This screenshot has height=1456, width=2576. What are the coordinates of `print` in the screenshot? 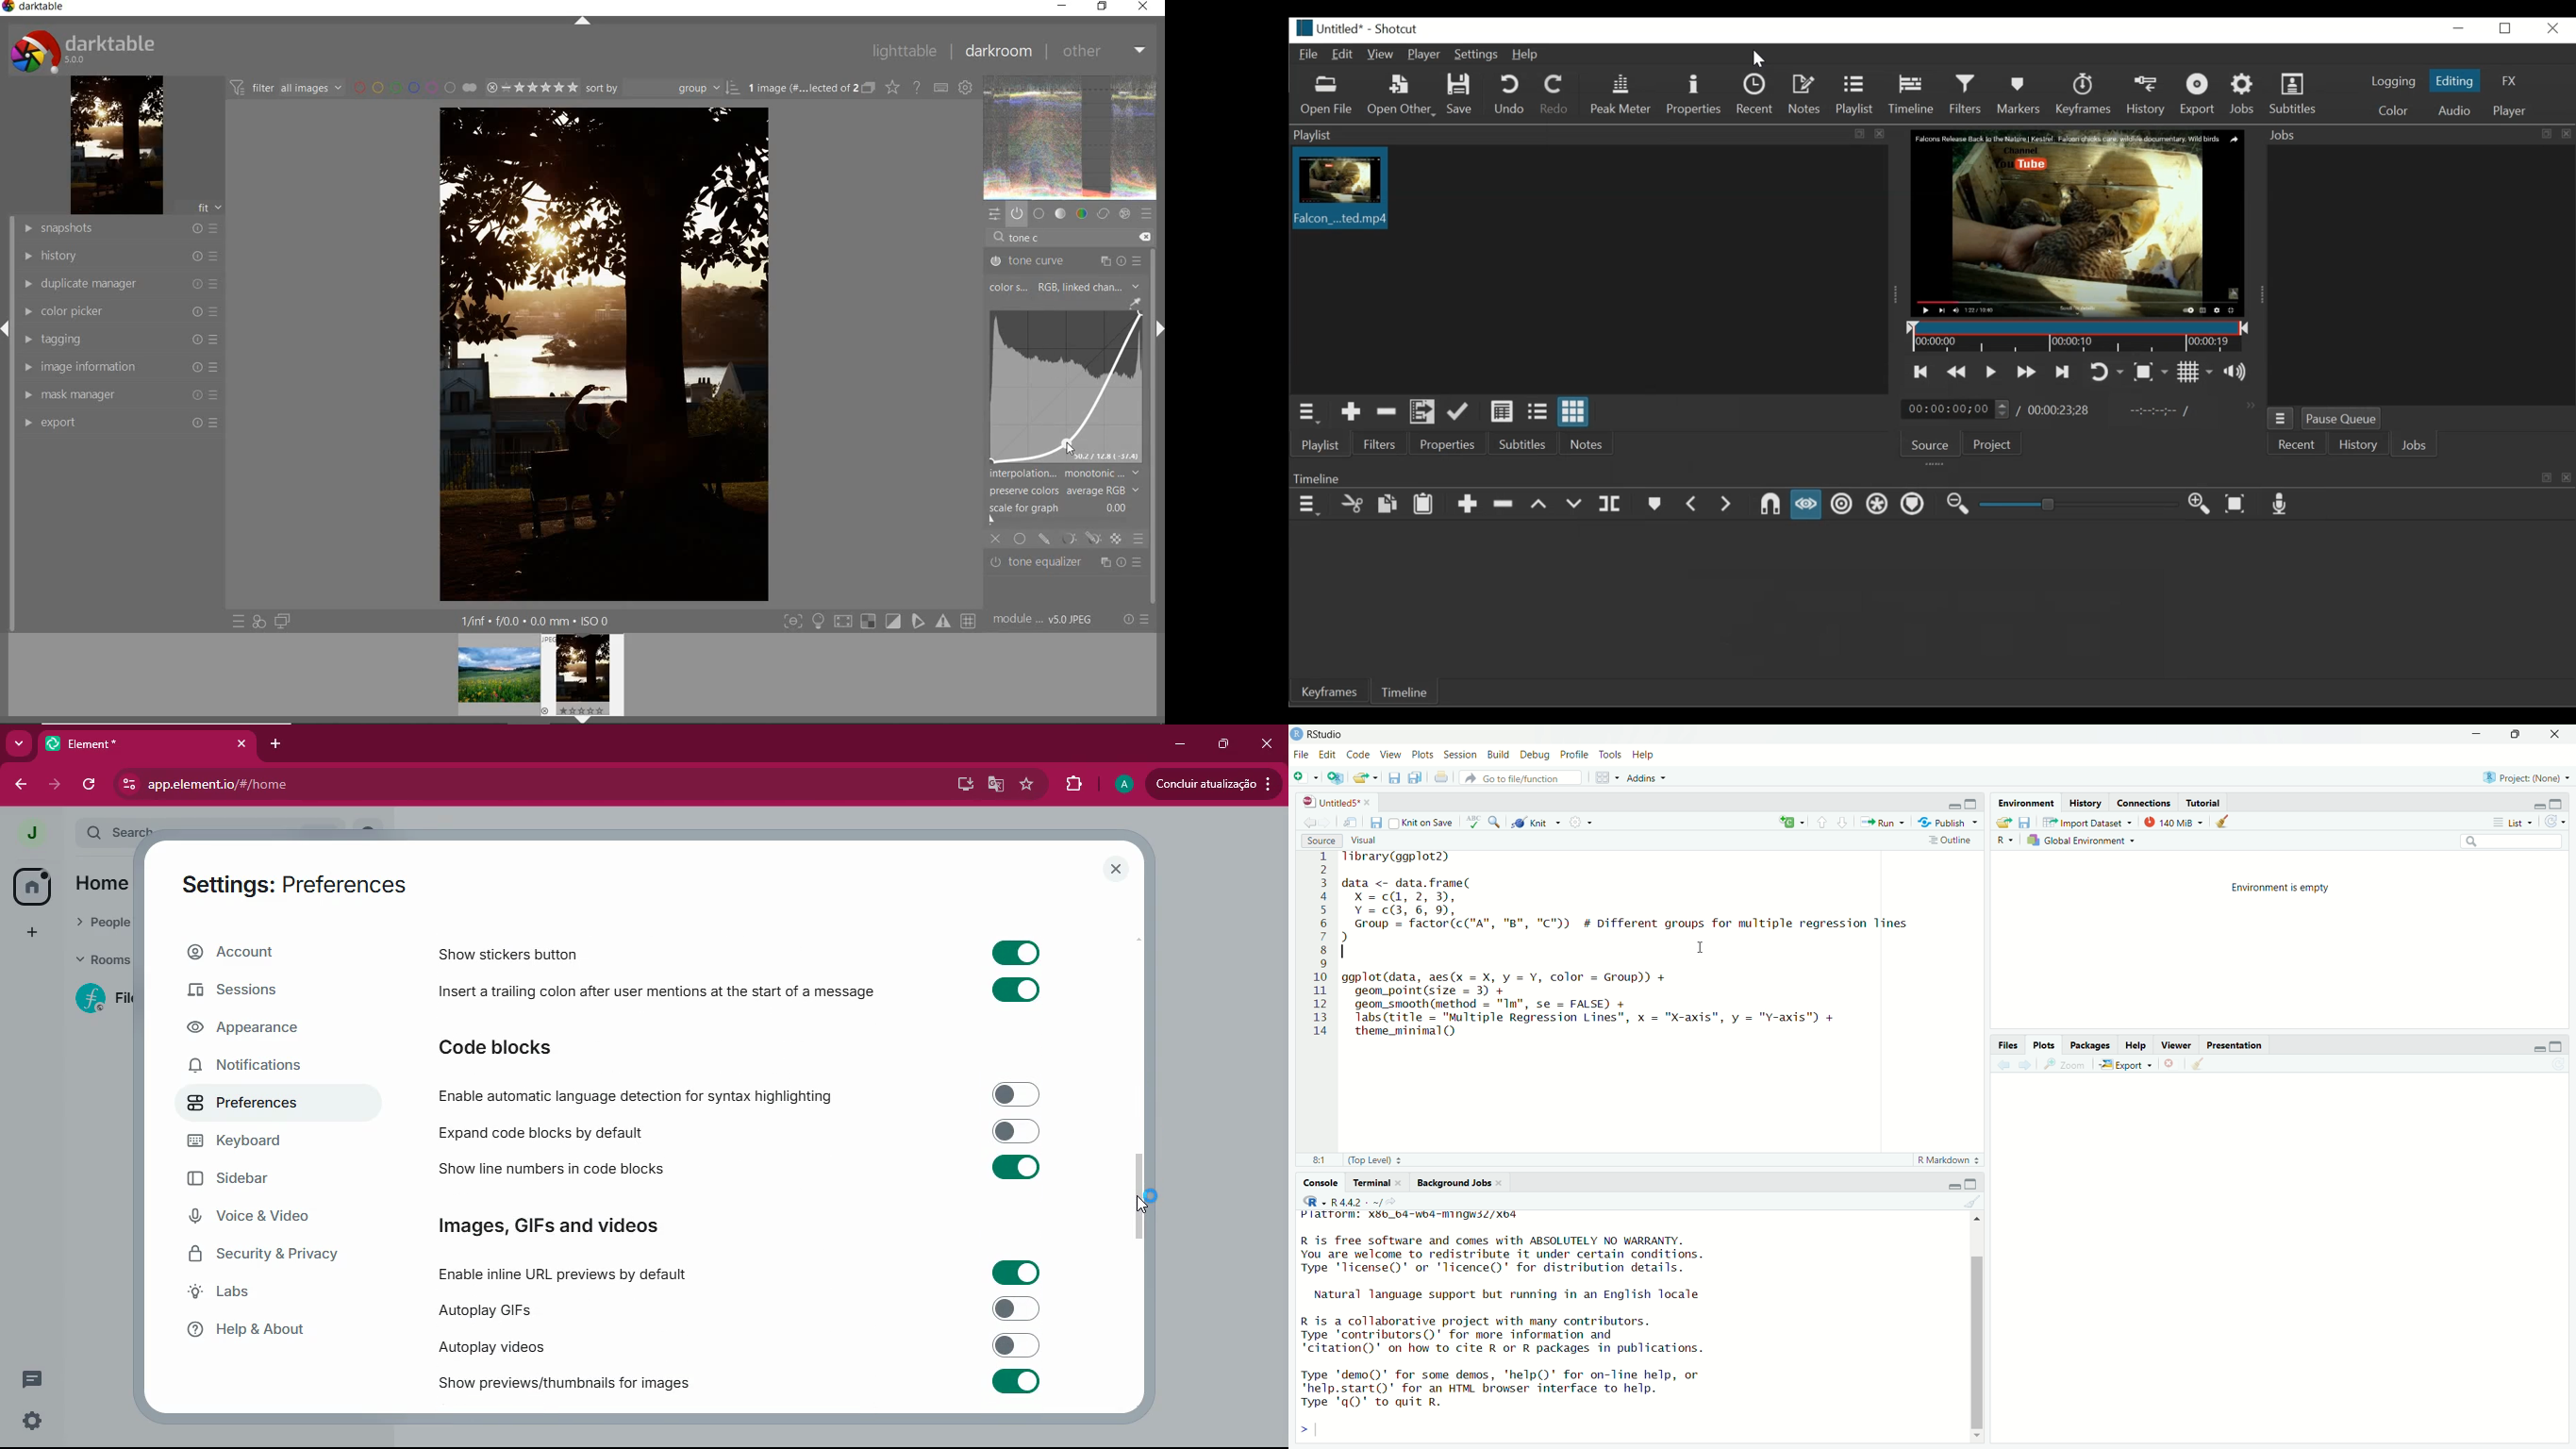 It's located at (1443, 780).